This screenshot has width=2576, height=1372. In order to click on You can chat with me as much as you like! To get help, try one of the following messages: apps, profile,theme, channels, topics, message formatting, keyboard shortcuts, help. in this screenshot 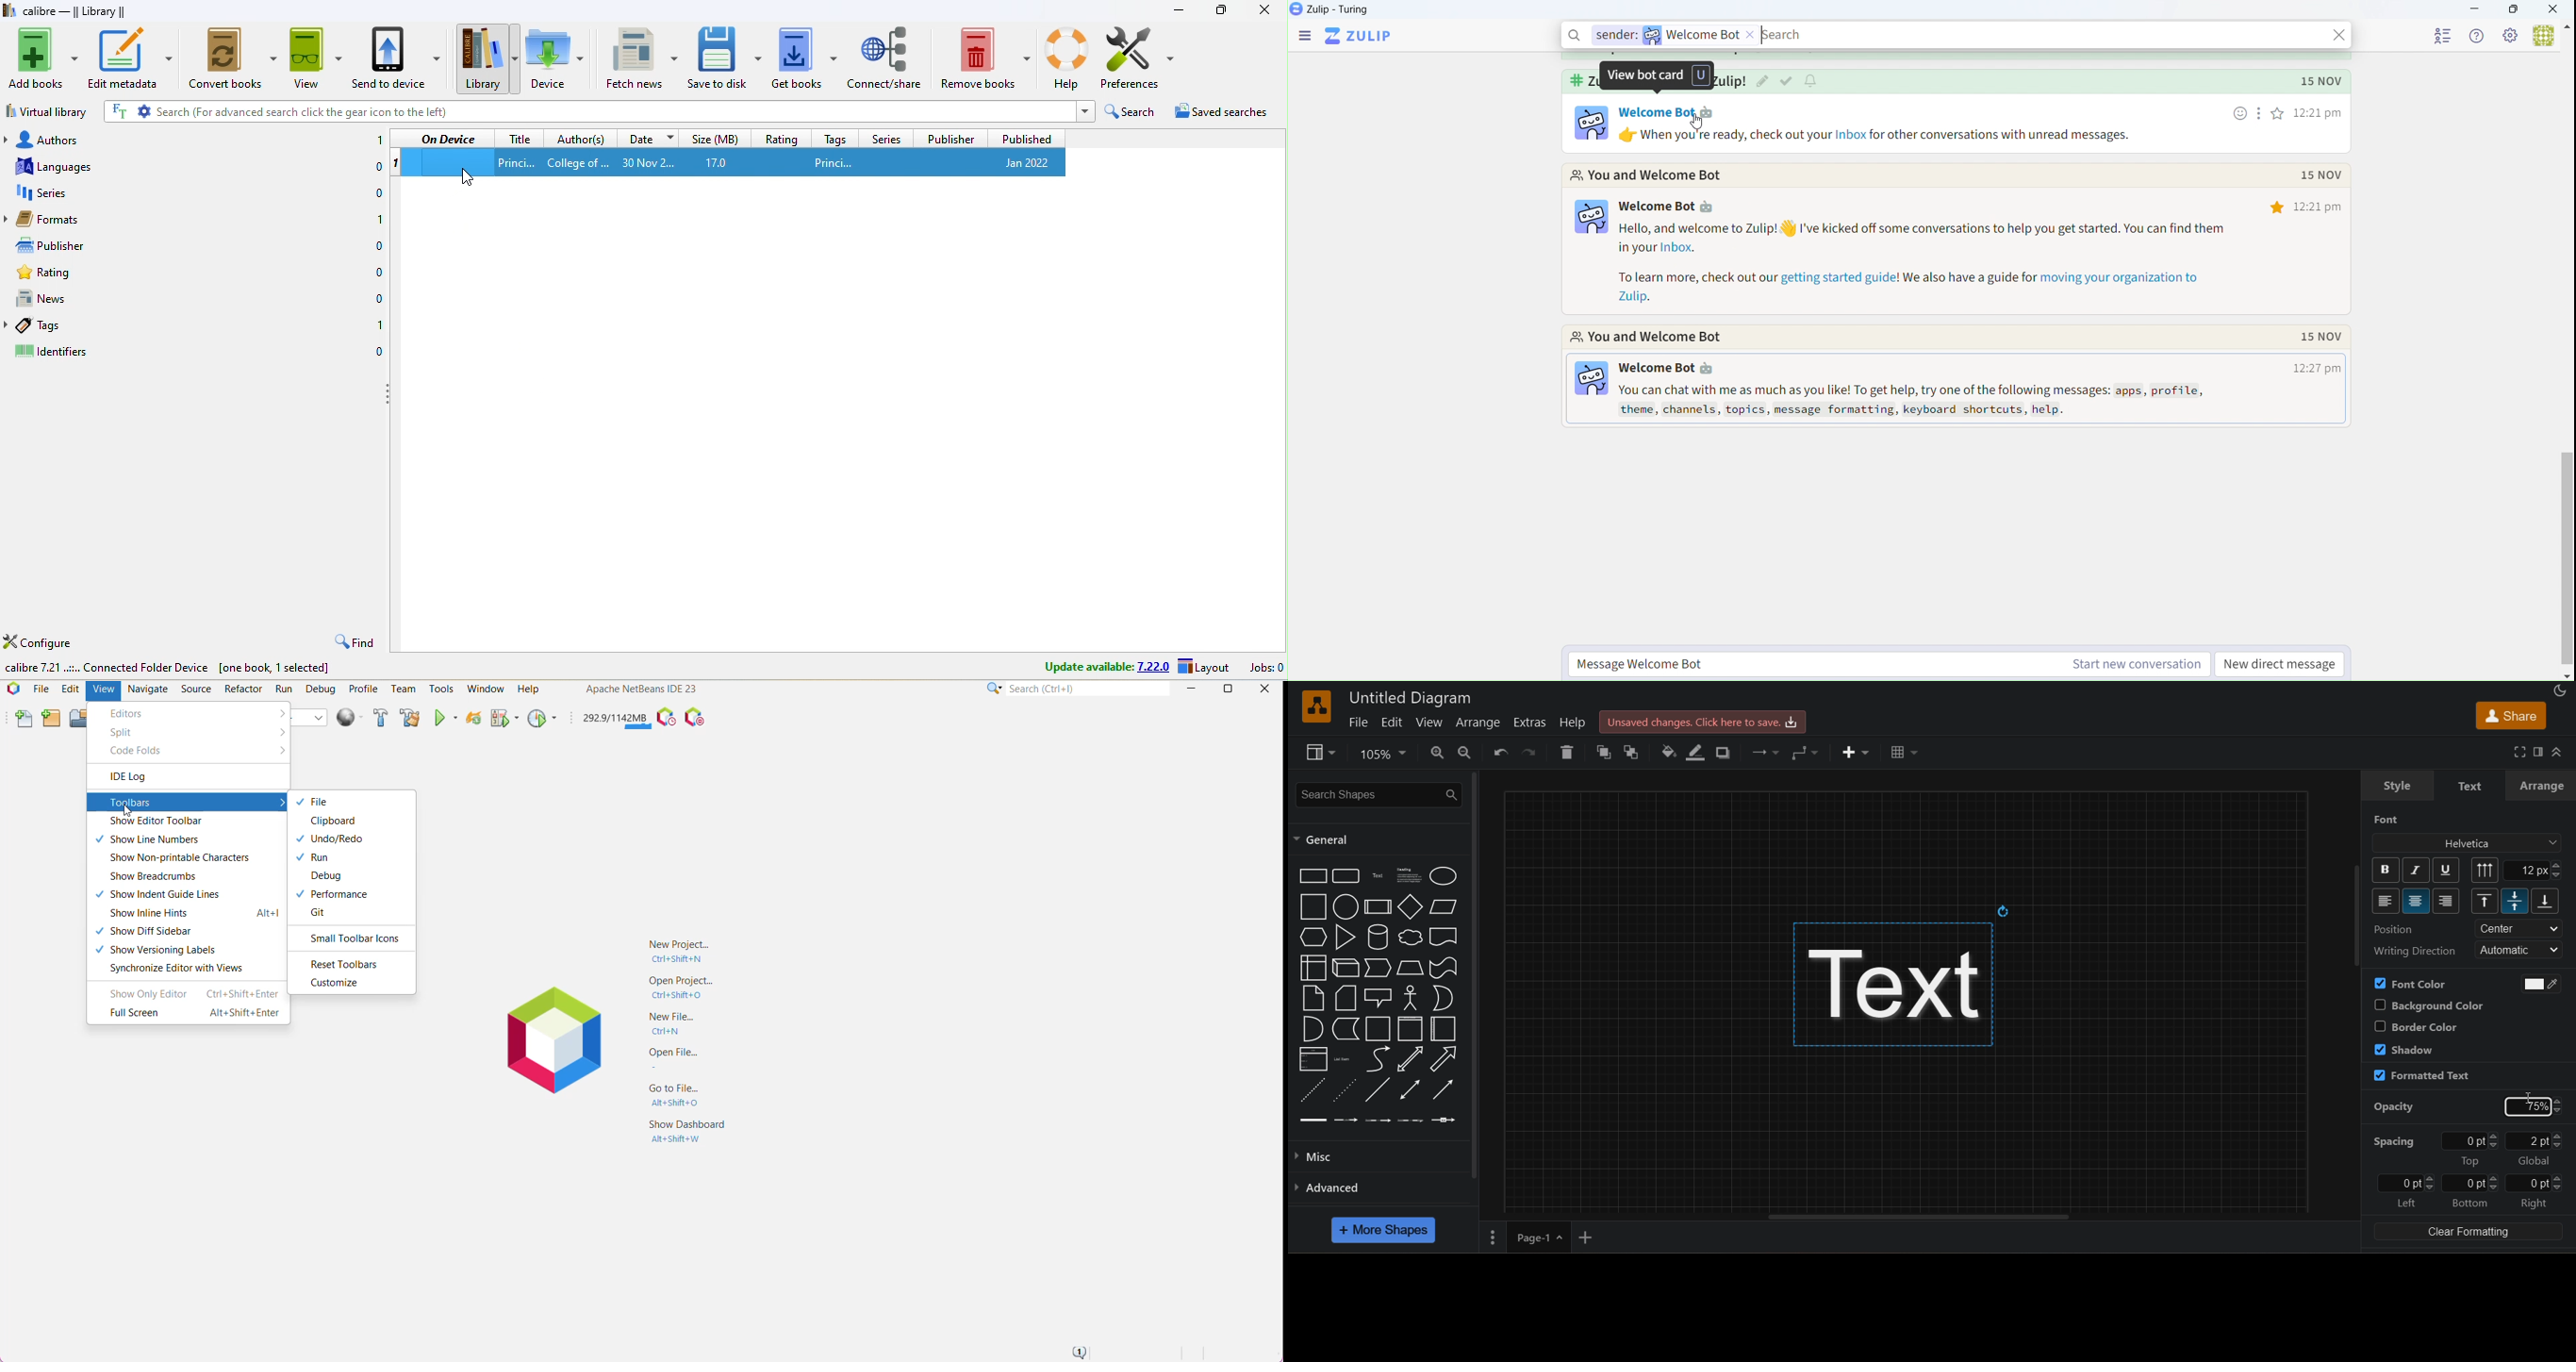, I will do `click(1923, 400)`.